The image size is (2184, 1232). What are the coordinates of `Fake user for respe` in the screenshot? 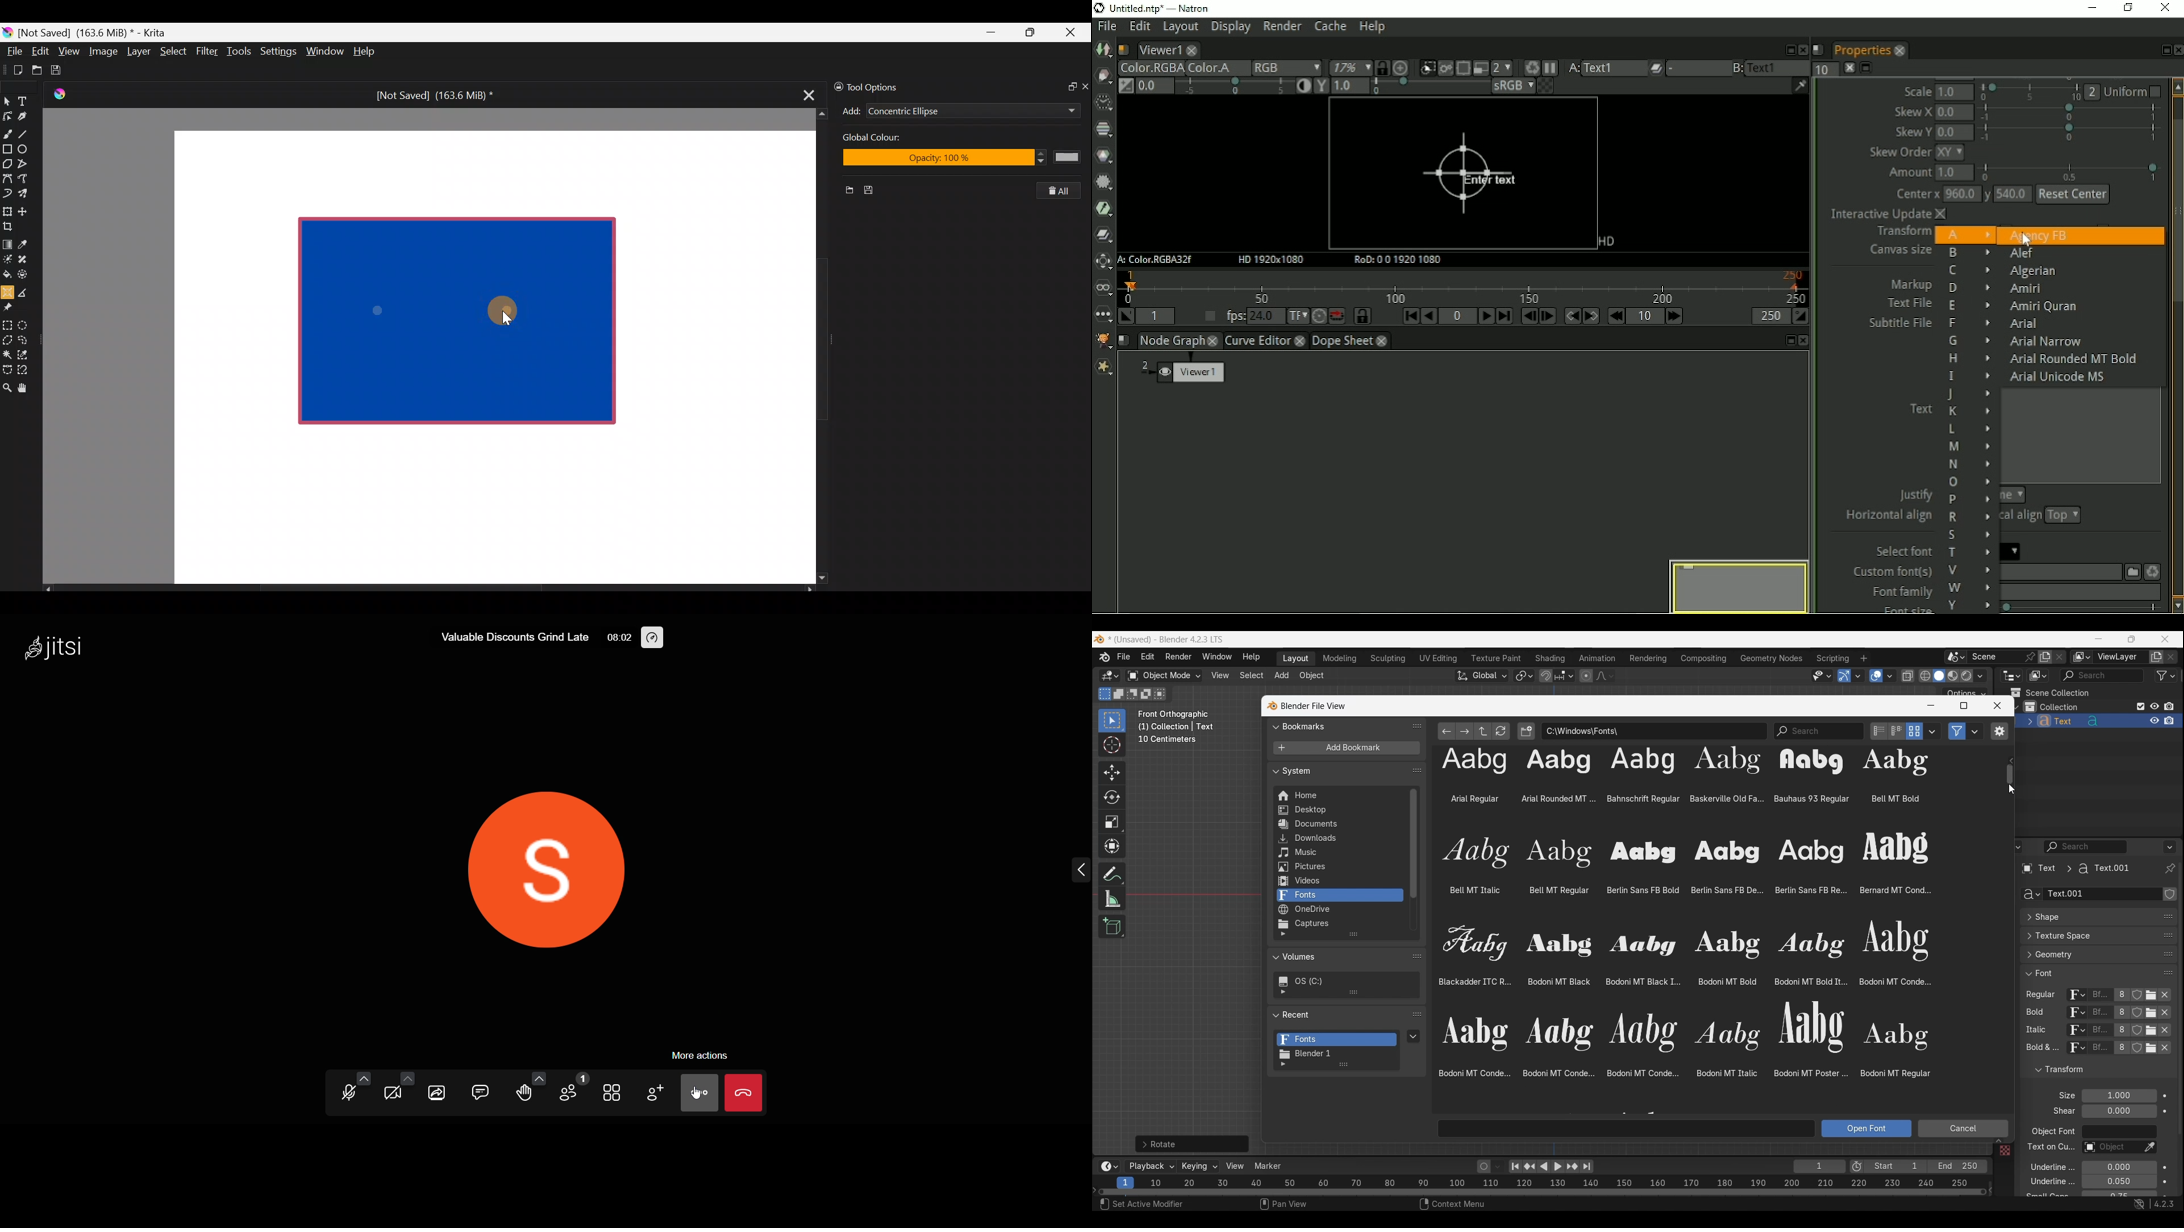 It's located at (2137, 997).